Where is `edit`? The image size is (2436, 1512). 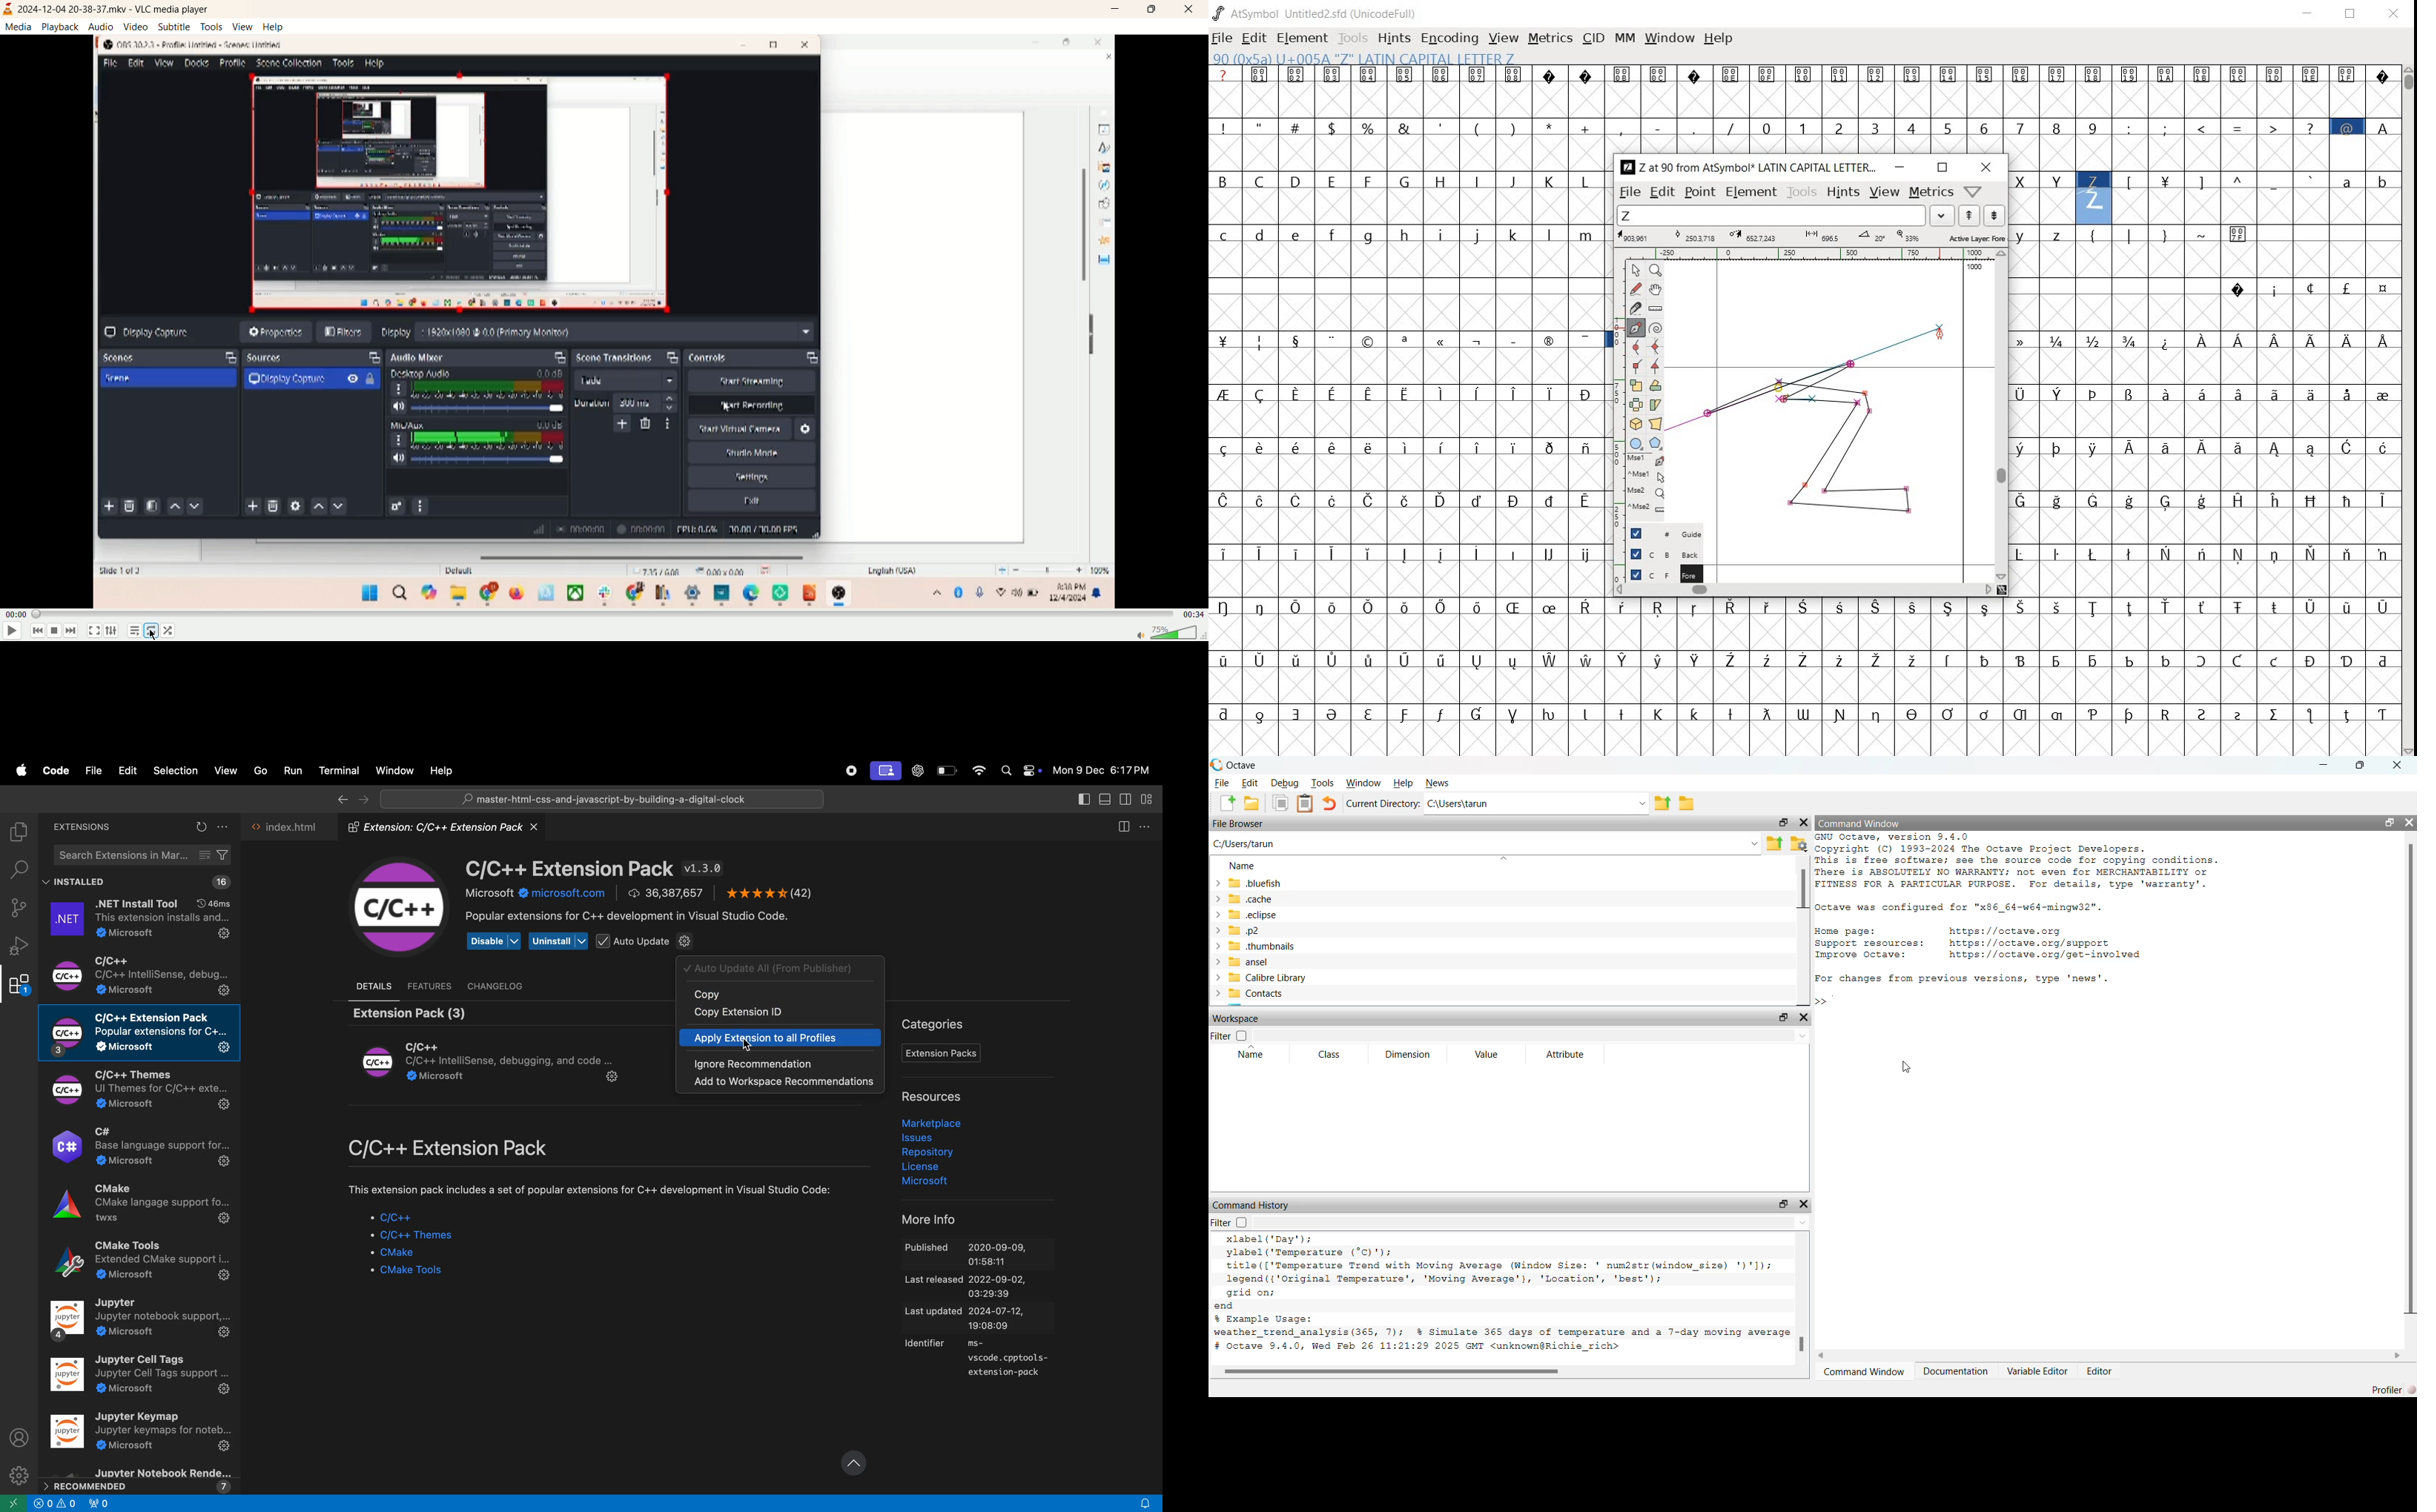 edit is located at coordinates (1661, 193).